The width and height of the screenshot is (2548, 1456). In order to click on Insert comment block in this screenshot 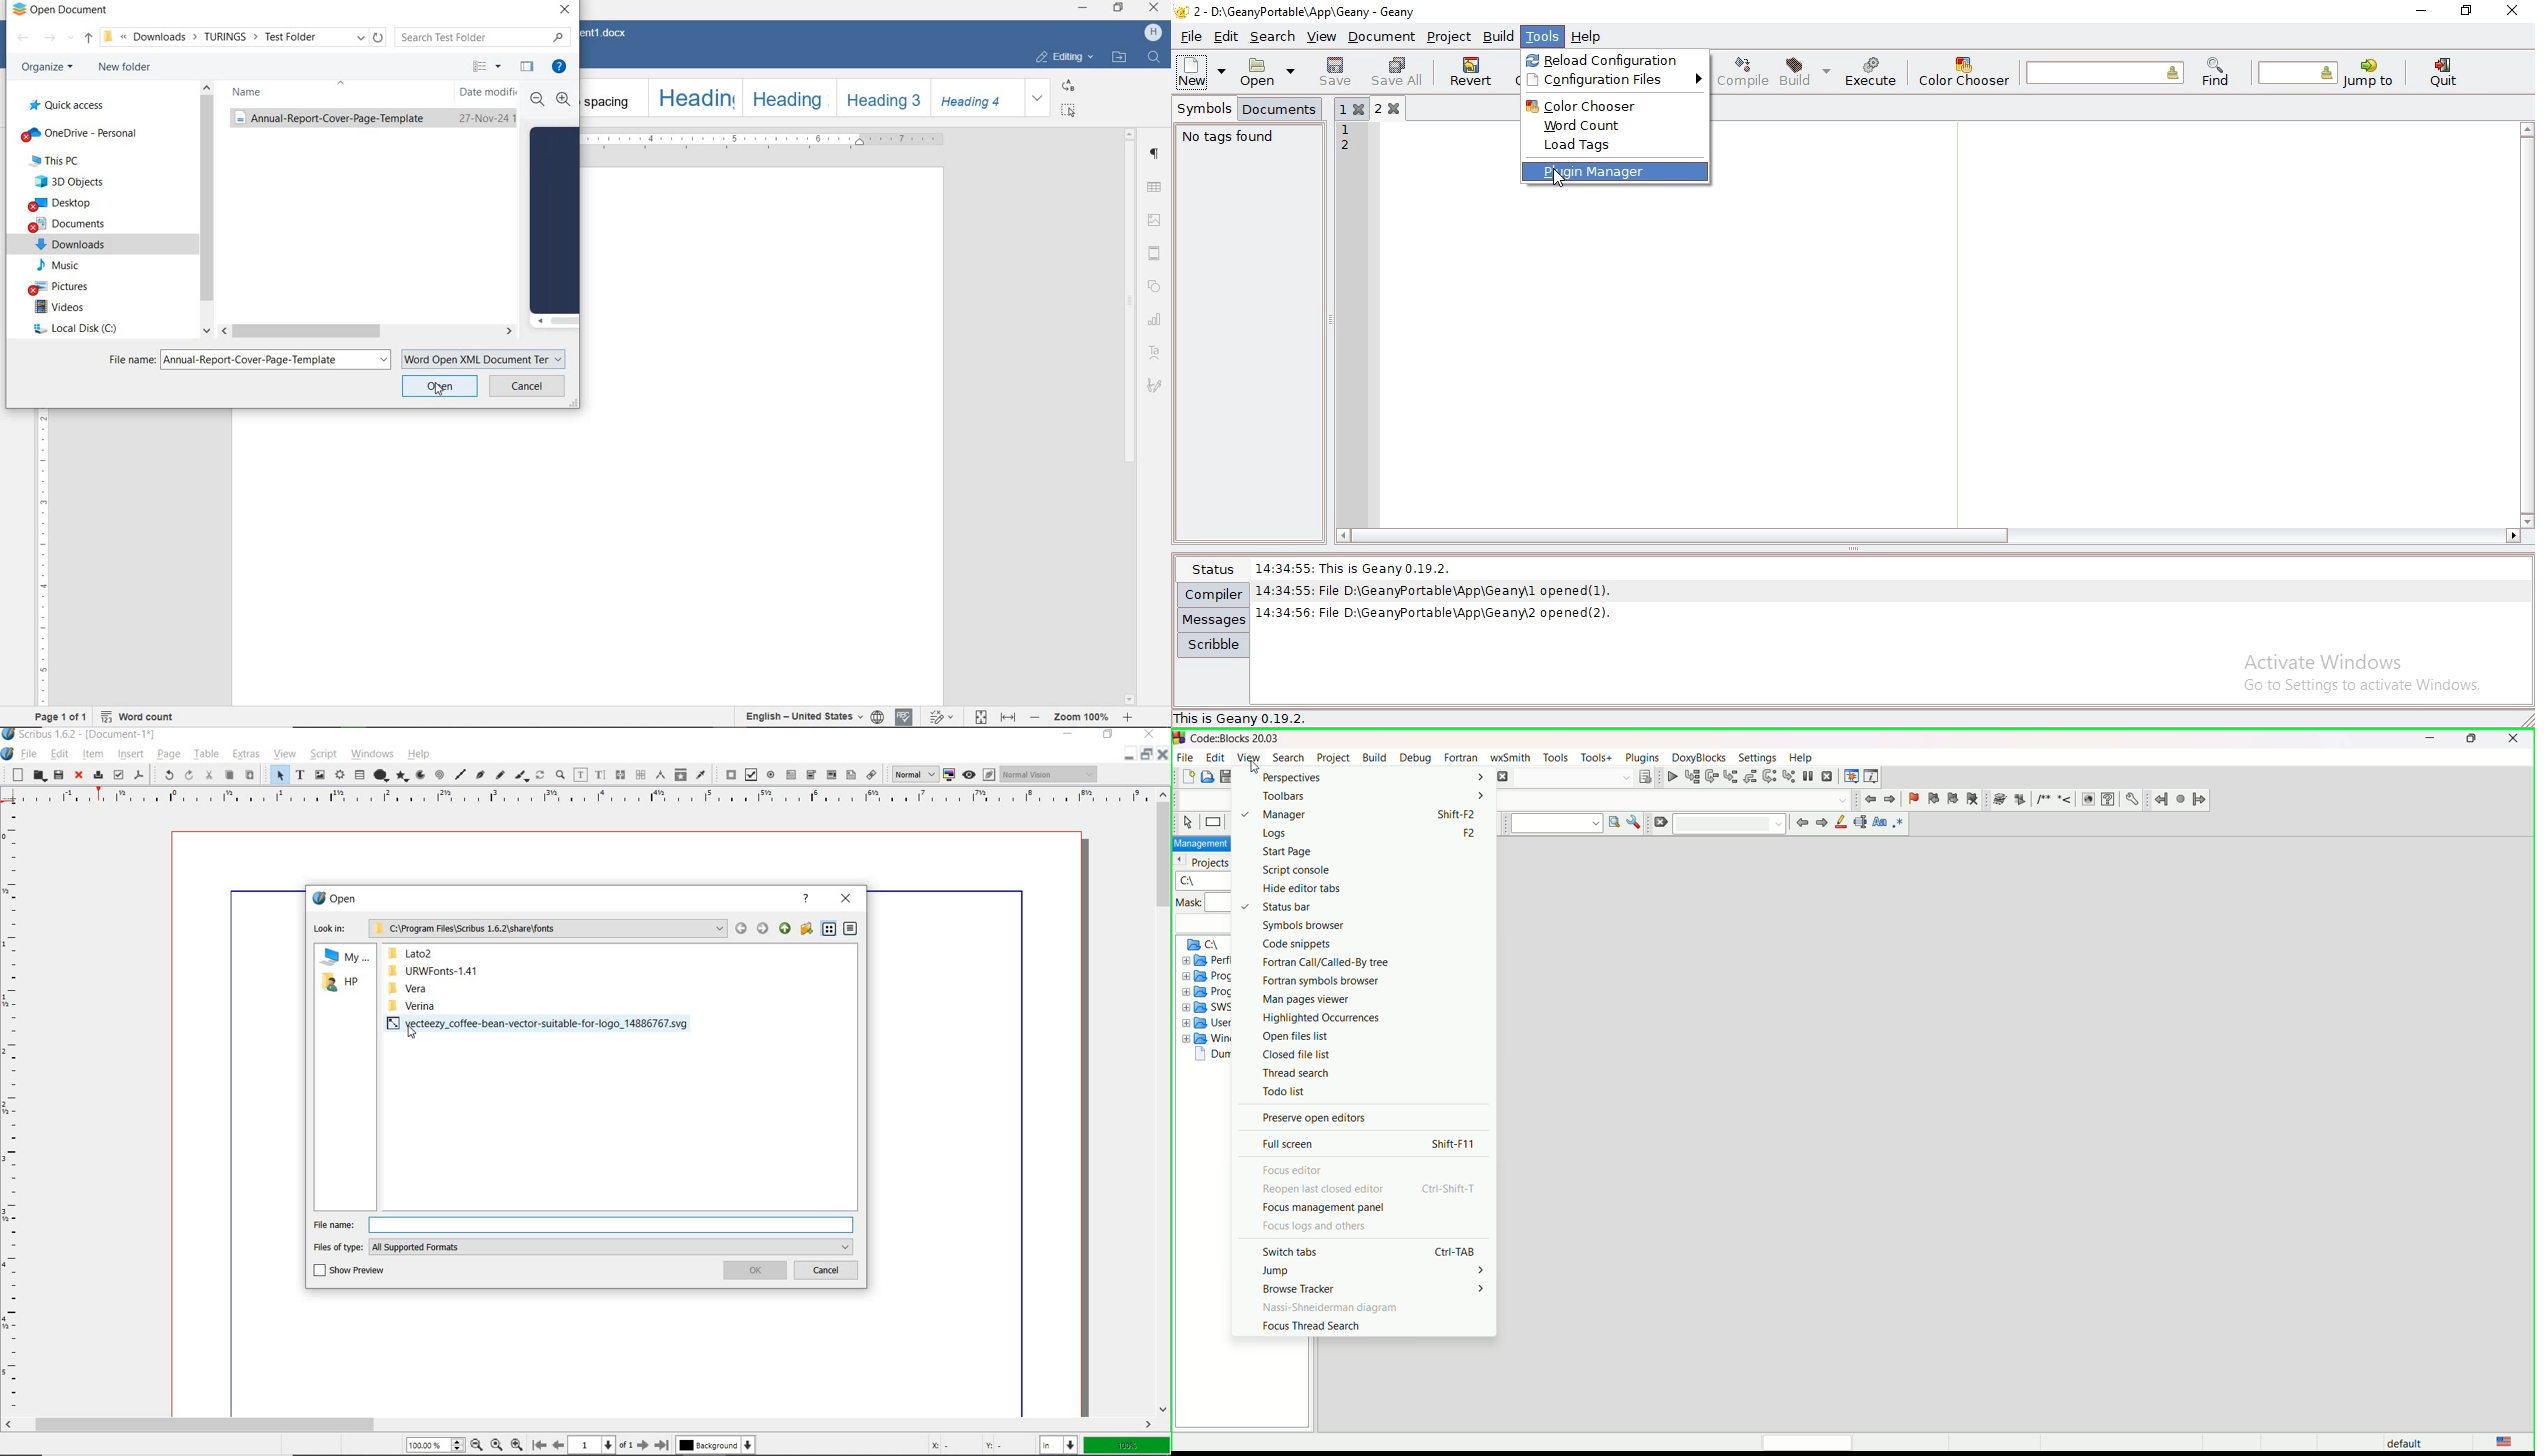, I will do `click(2041, 800)`.